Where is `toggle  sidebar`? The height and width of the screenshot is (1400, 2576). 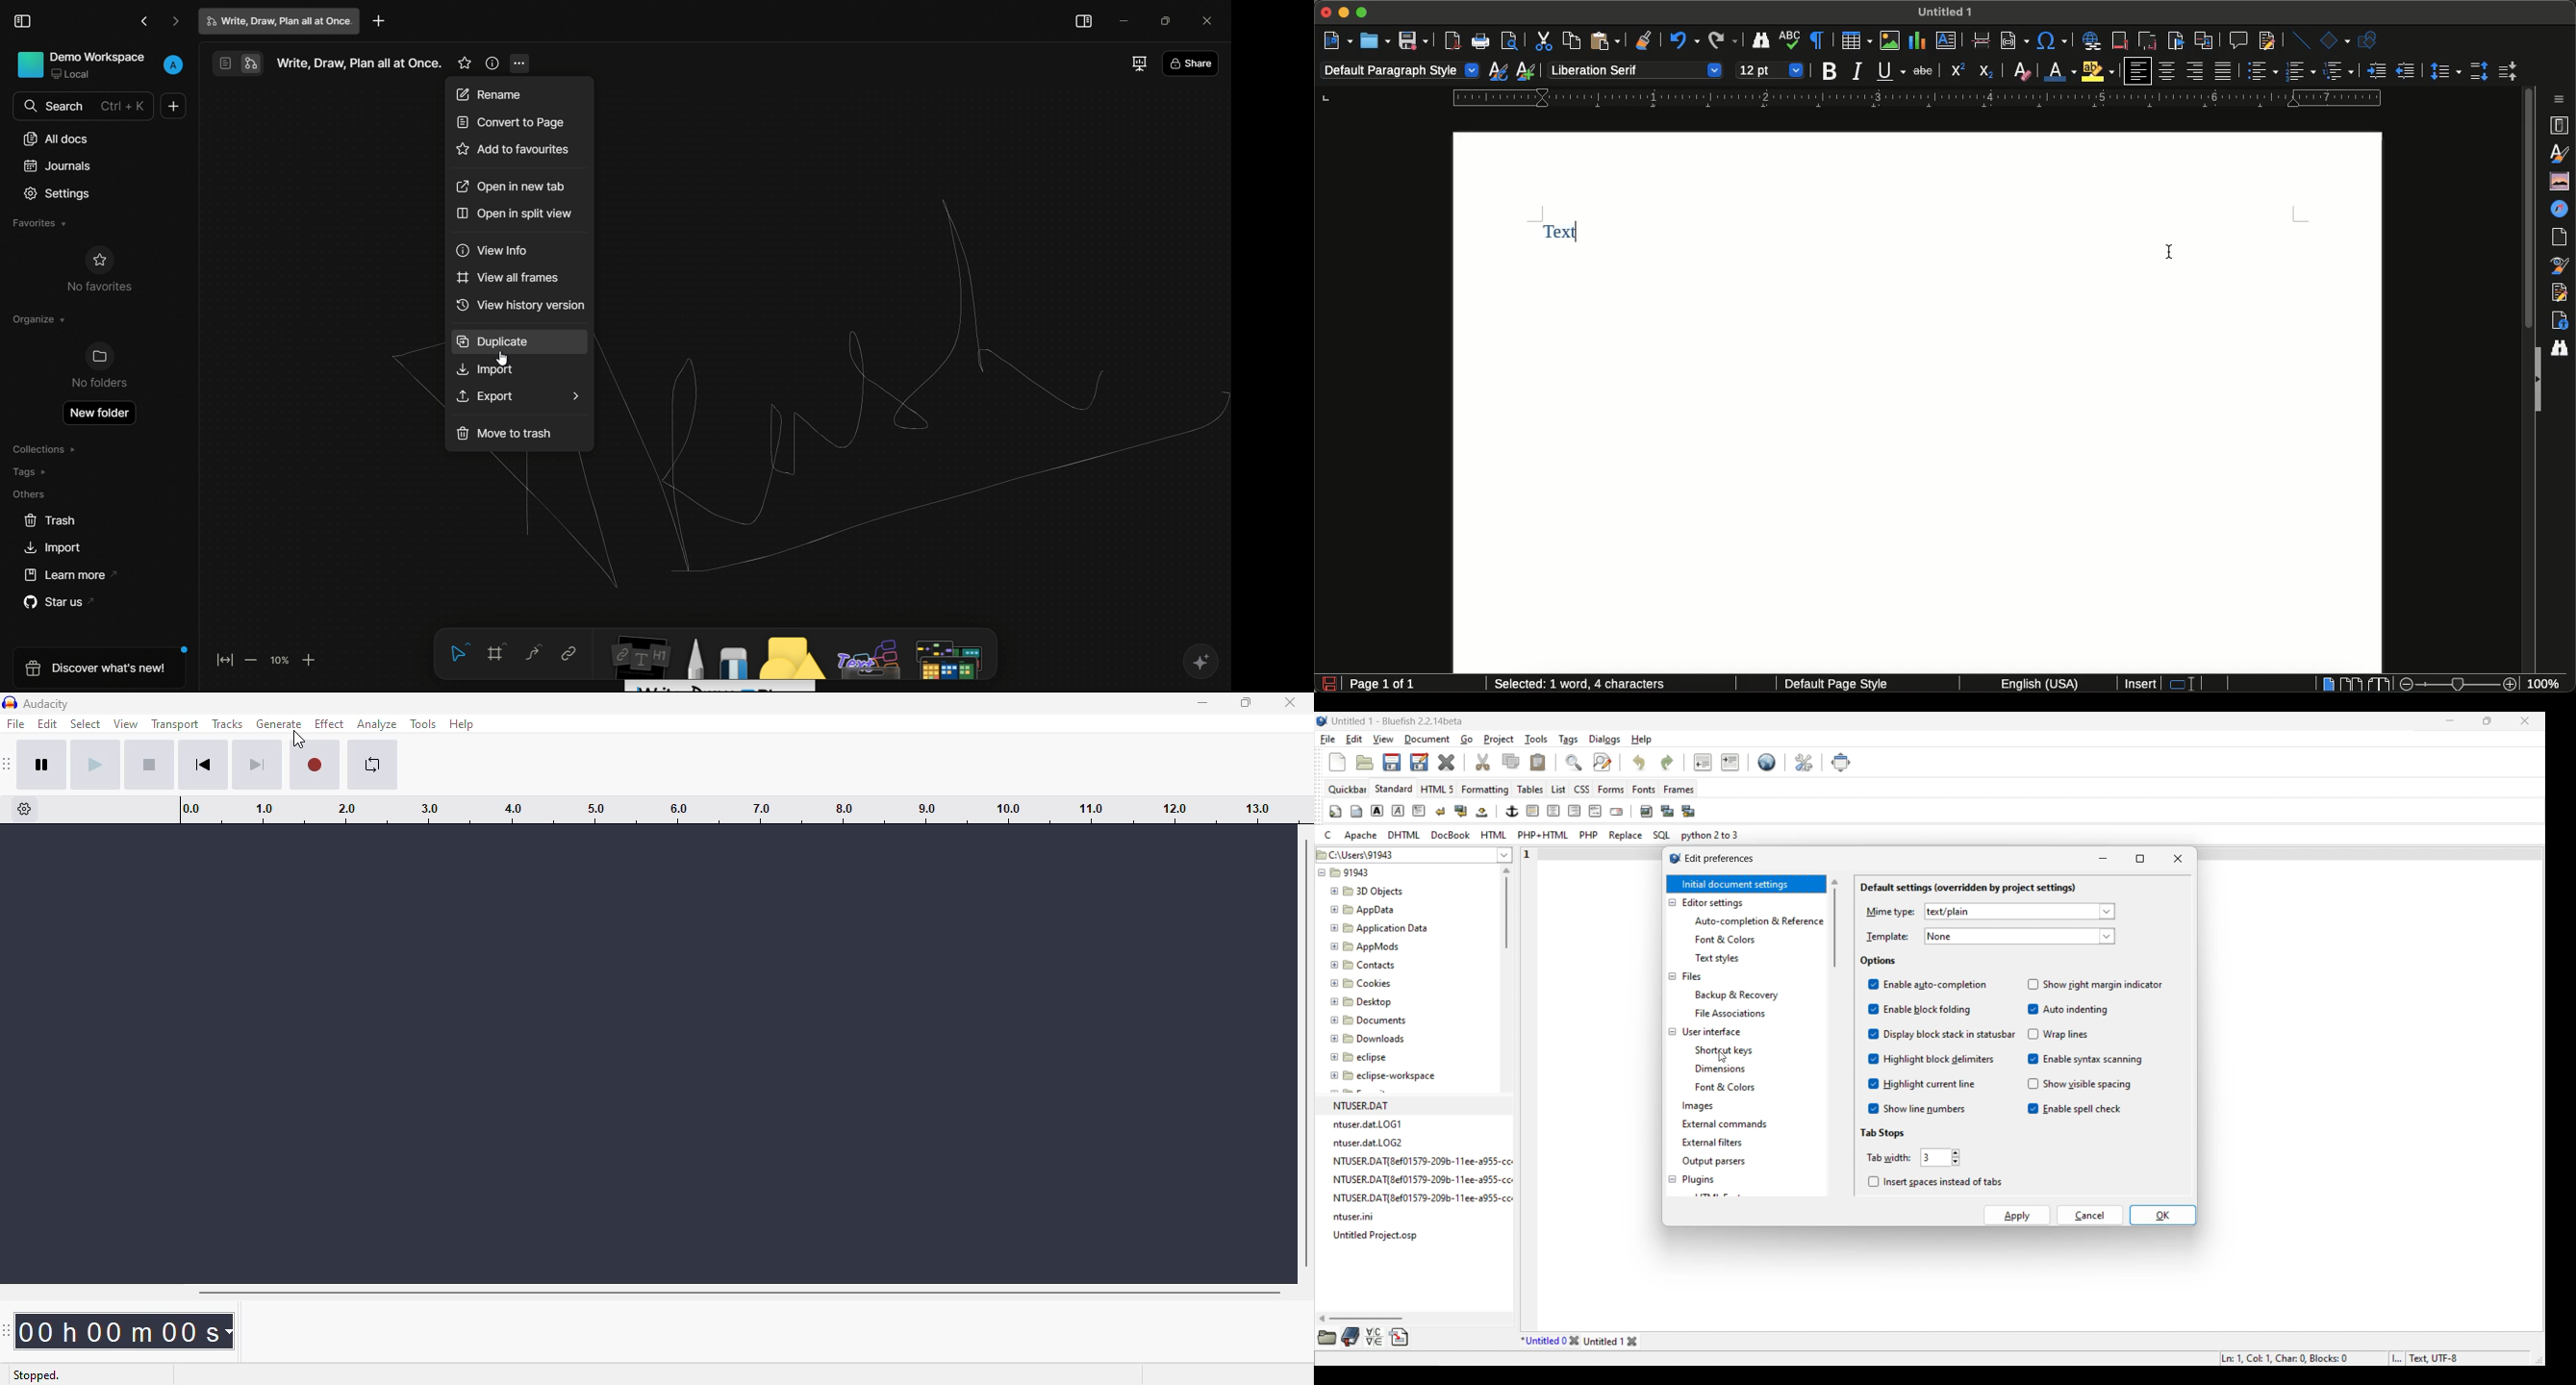 toggle  sidebar is located at coordinates (21, 22).